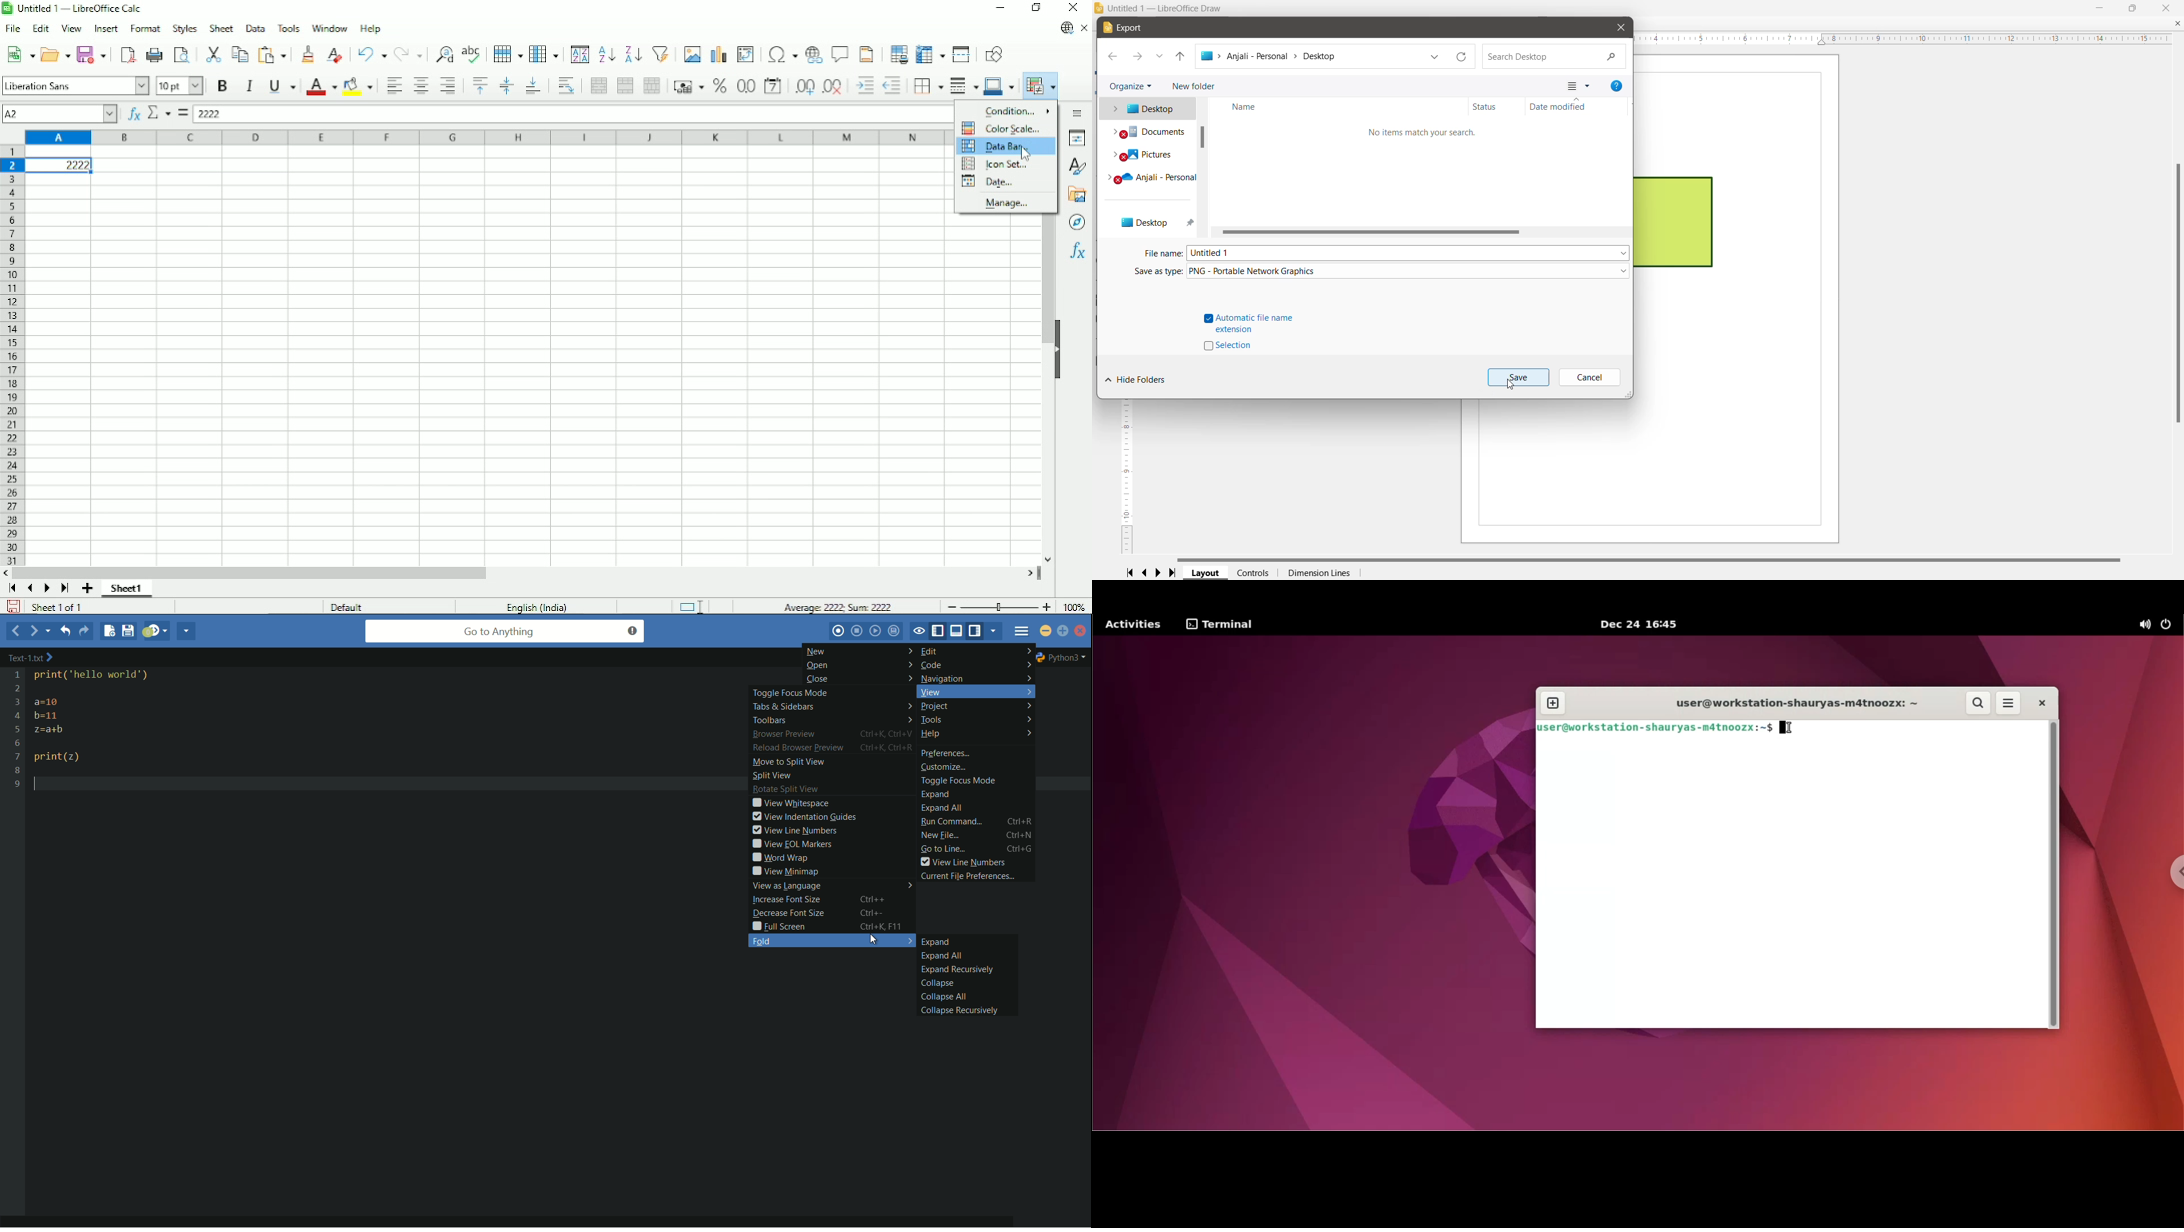 The height and width of the screenshot is (1232, 2184). Describe the element at coordinates (308, 53) in the screenshot. I see `Clone formatting` at that location.